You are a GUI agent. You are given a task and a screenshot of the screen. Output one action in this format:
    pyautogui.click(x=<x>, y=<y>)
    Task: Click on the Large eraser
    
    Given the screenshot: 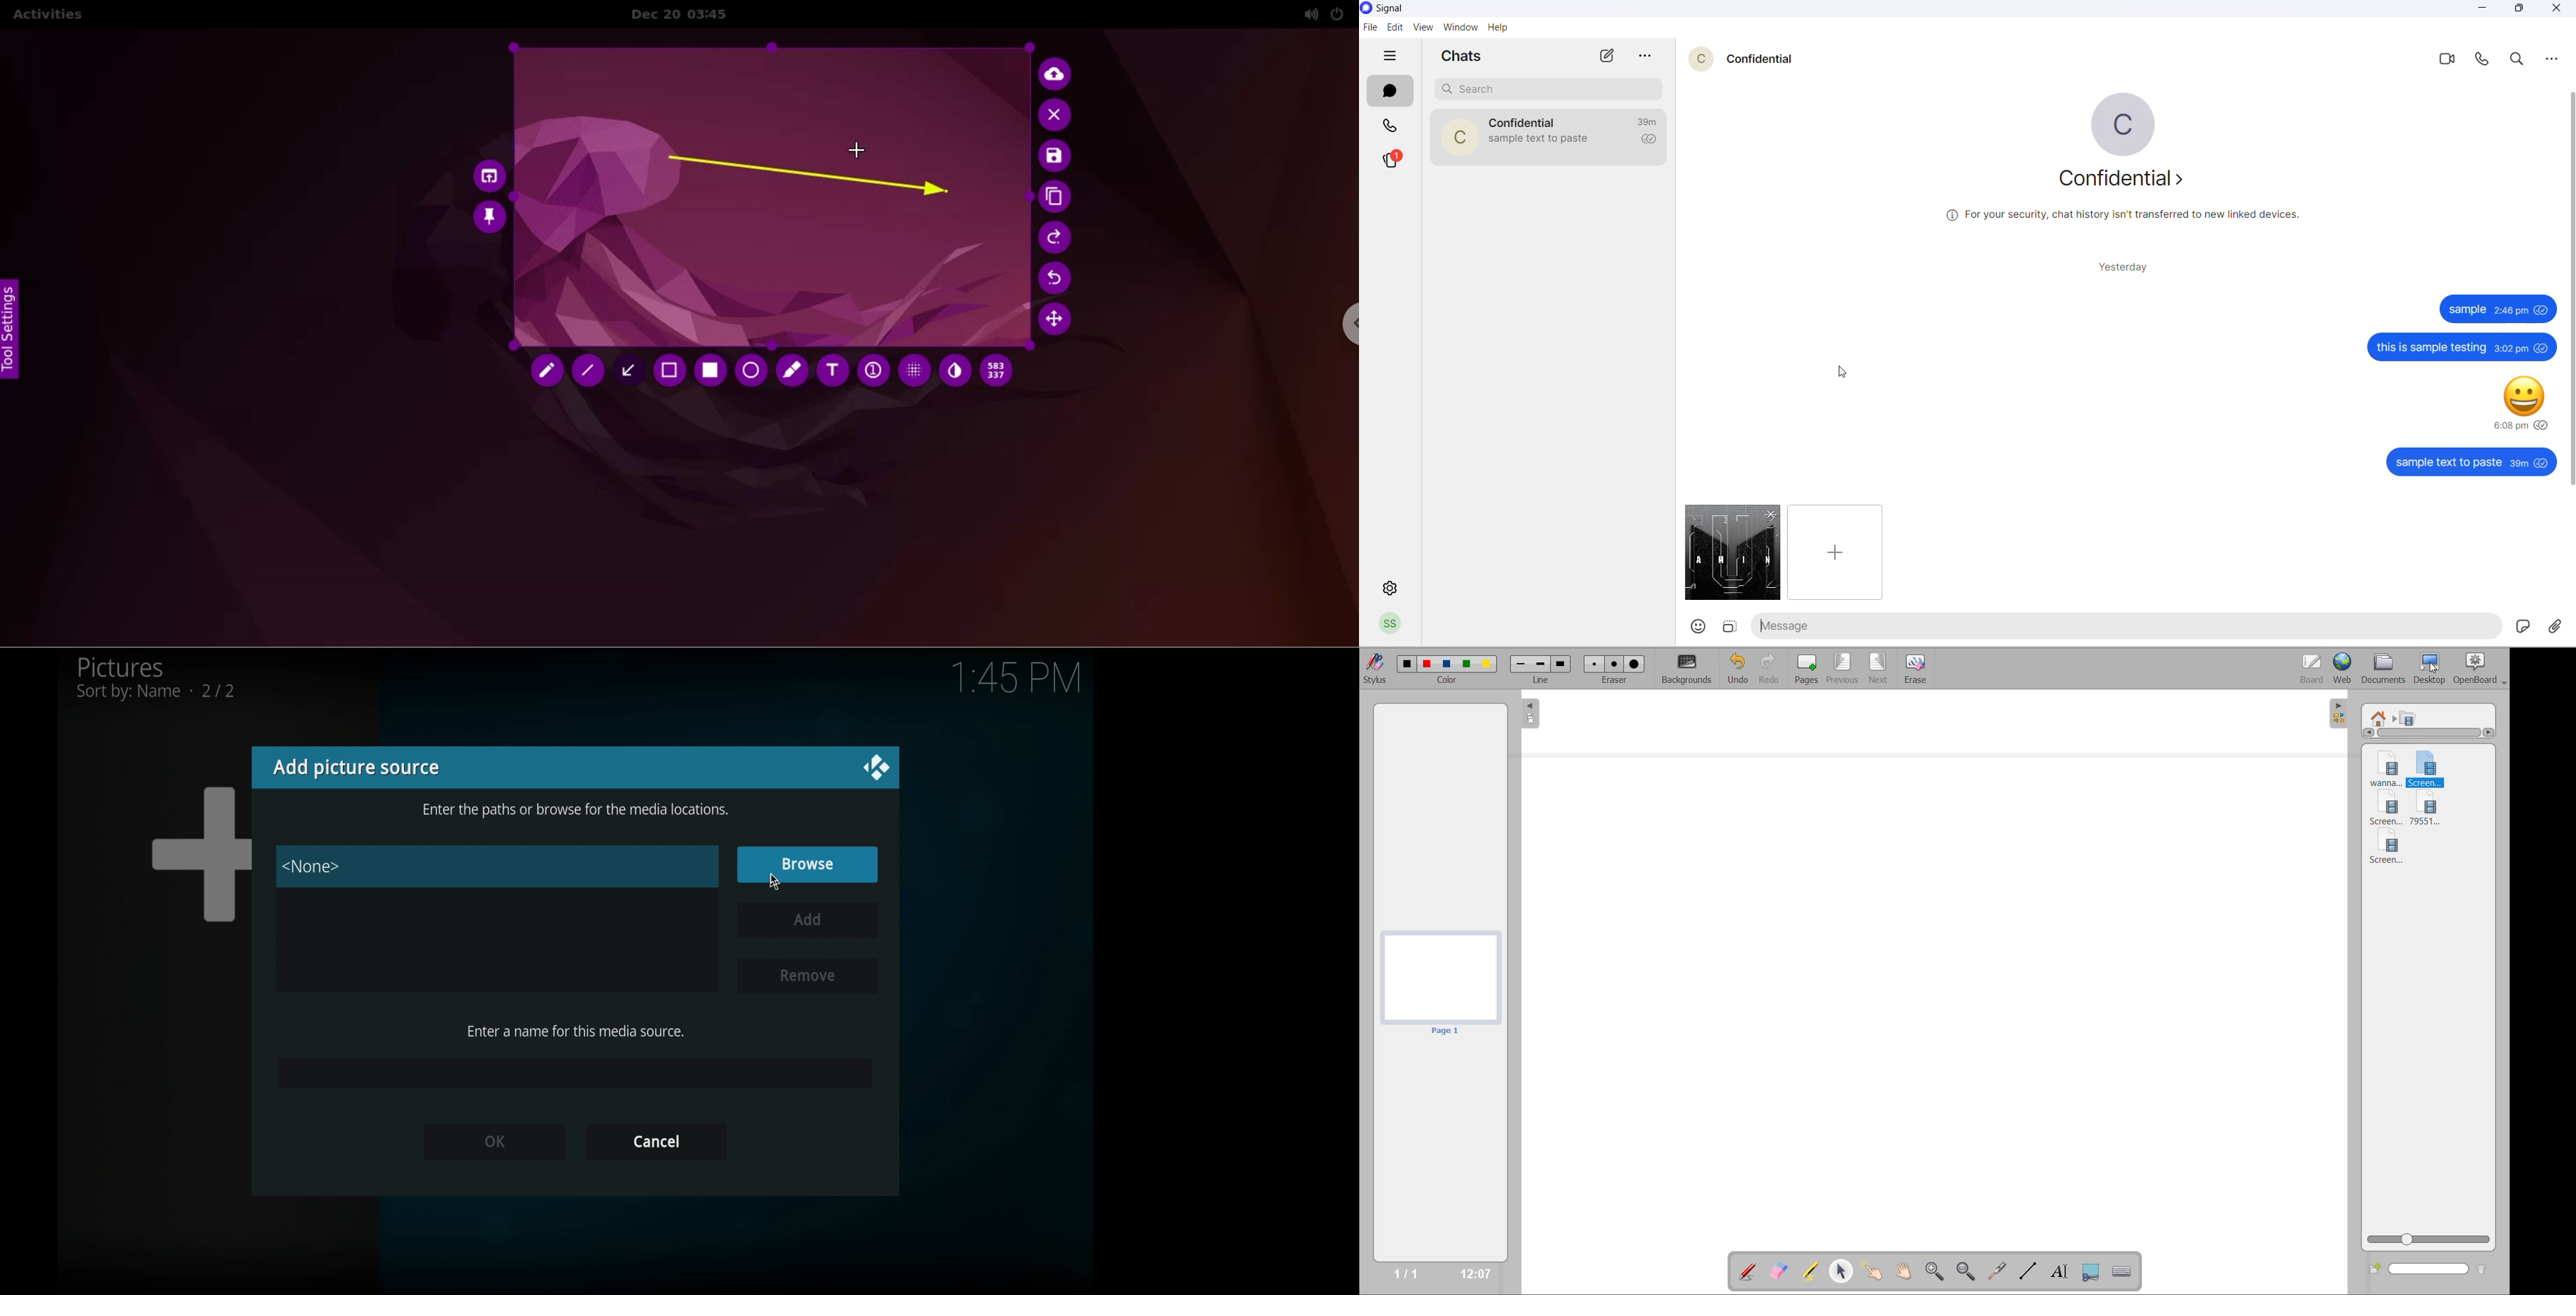 What is the action you would take?
    pyautogui.click(x=1634, y=664)
    